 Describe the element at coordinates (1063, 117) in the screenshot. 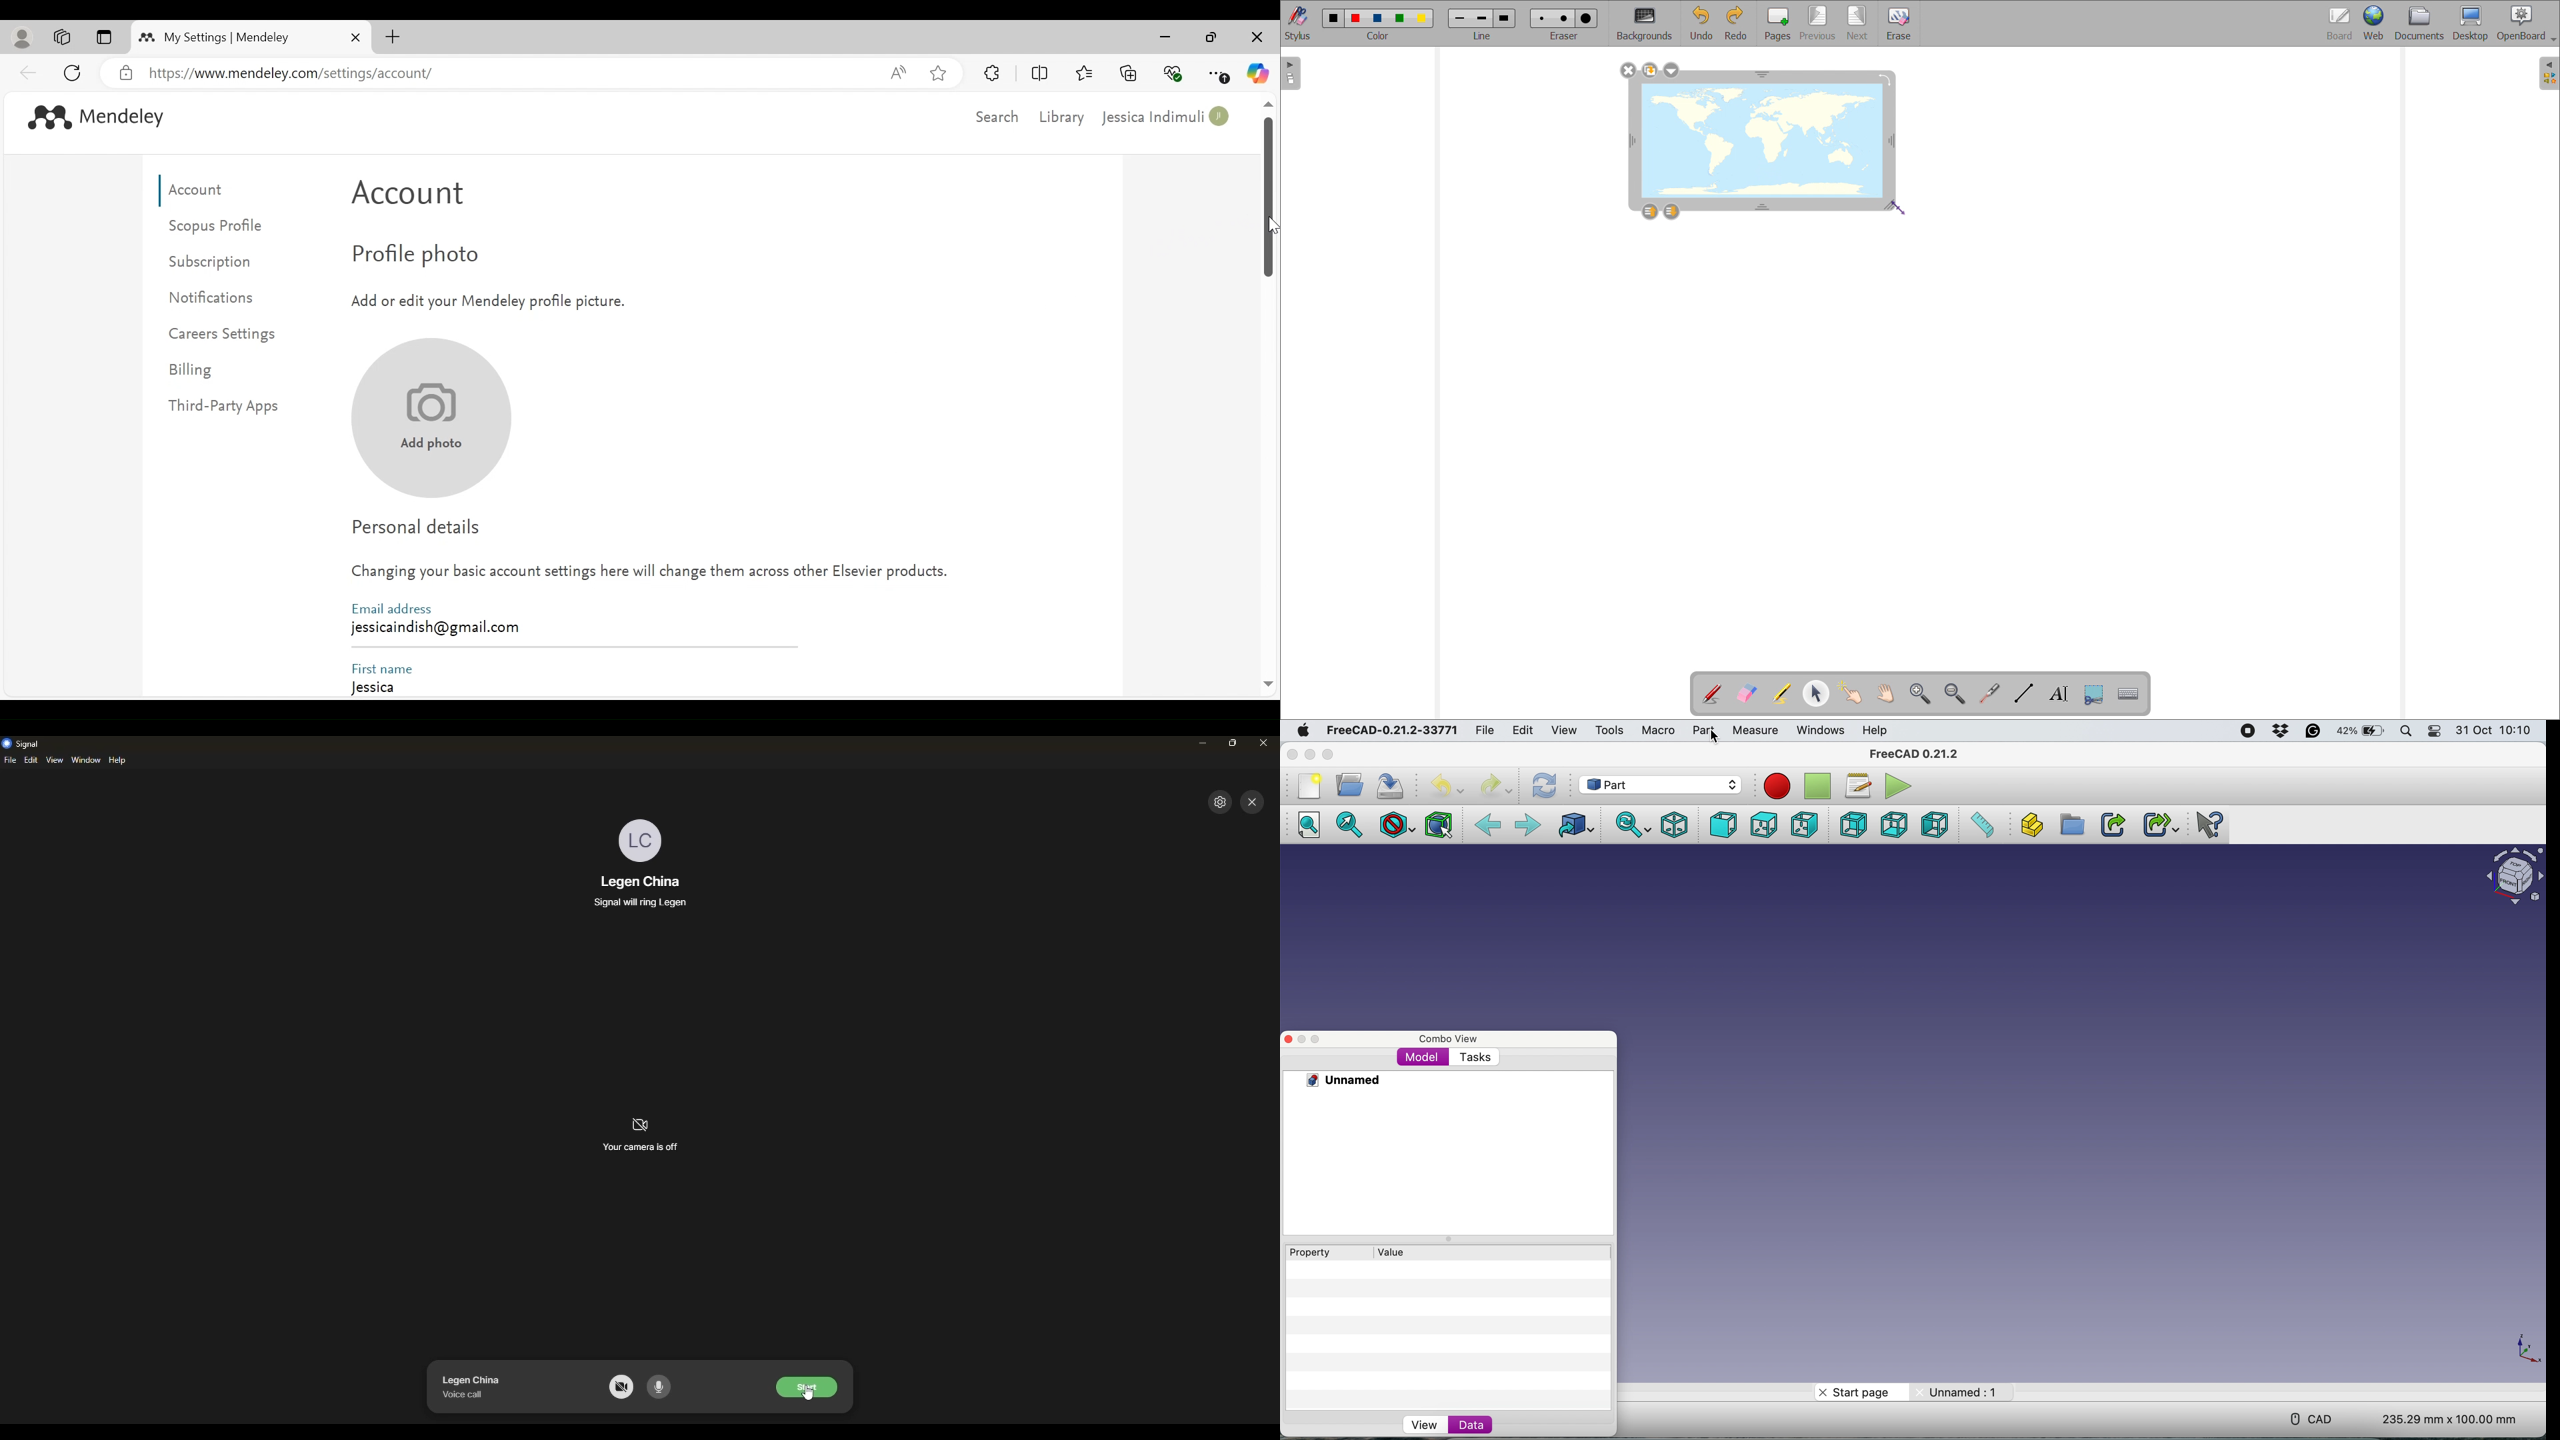

I see `library` at that location.